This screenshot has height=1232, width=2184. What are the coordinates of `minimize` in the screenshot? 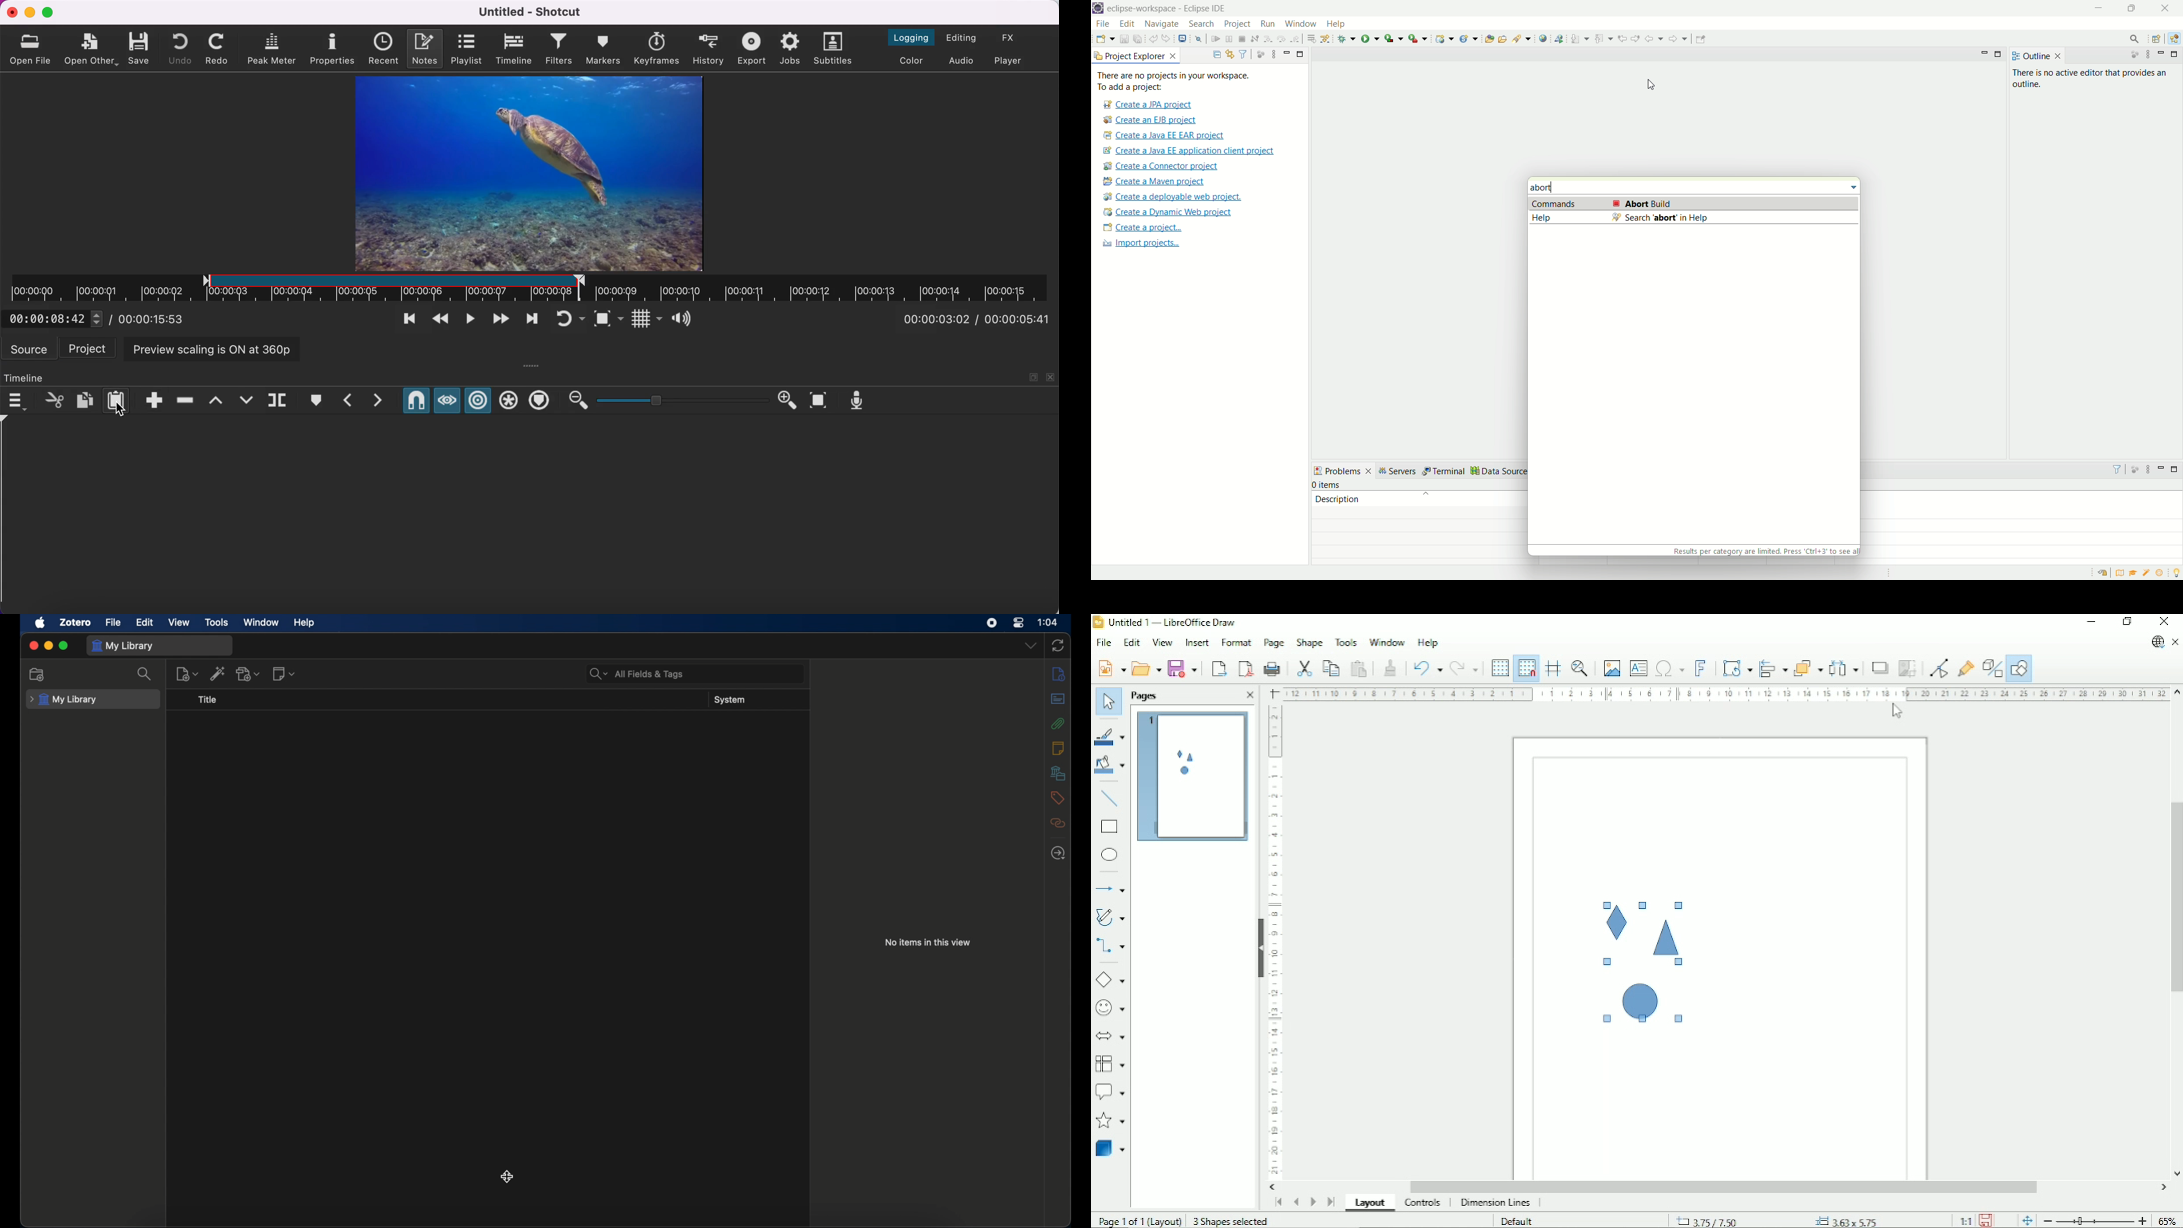 It's located at (48, 645).